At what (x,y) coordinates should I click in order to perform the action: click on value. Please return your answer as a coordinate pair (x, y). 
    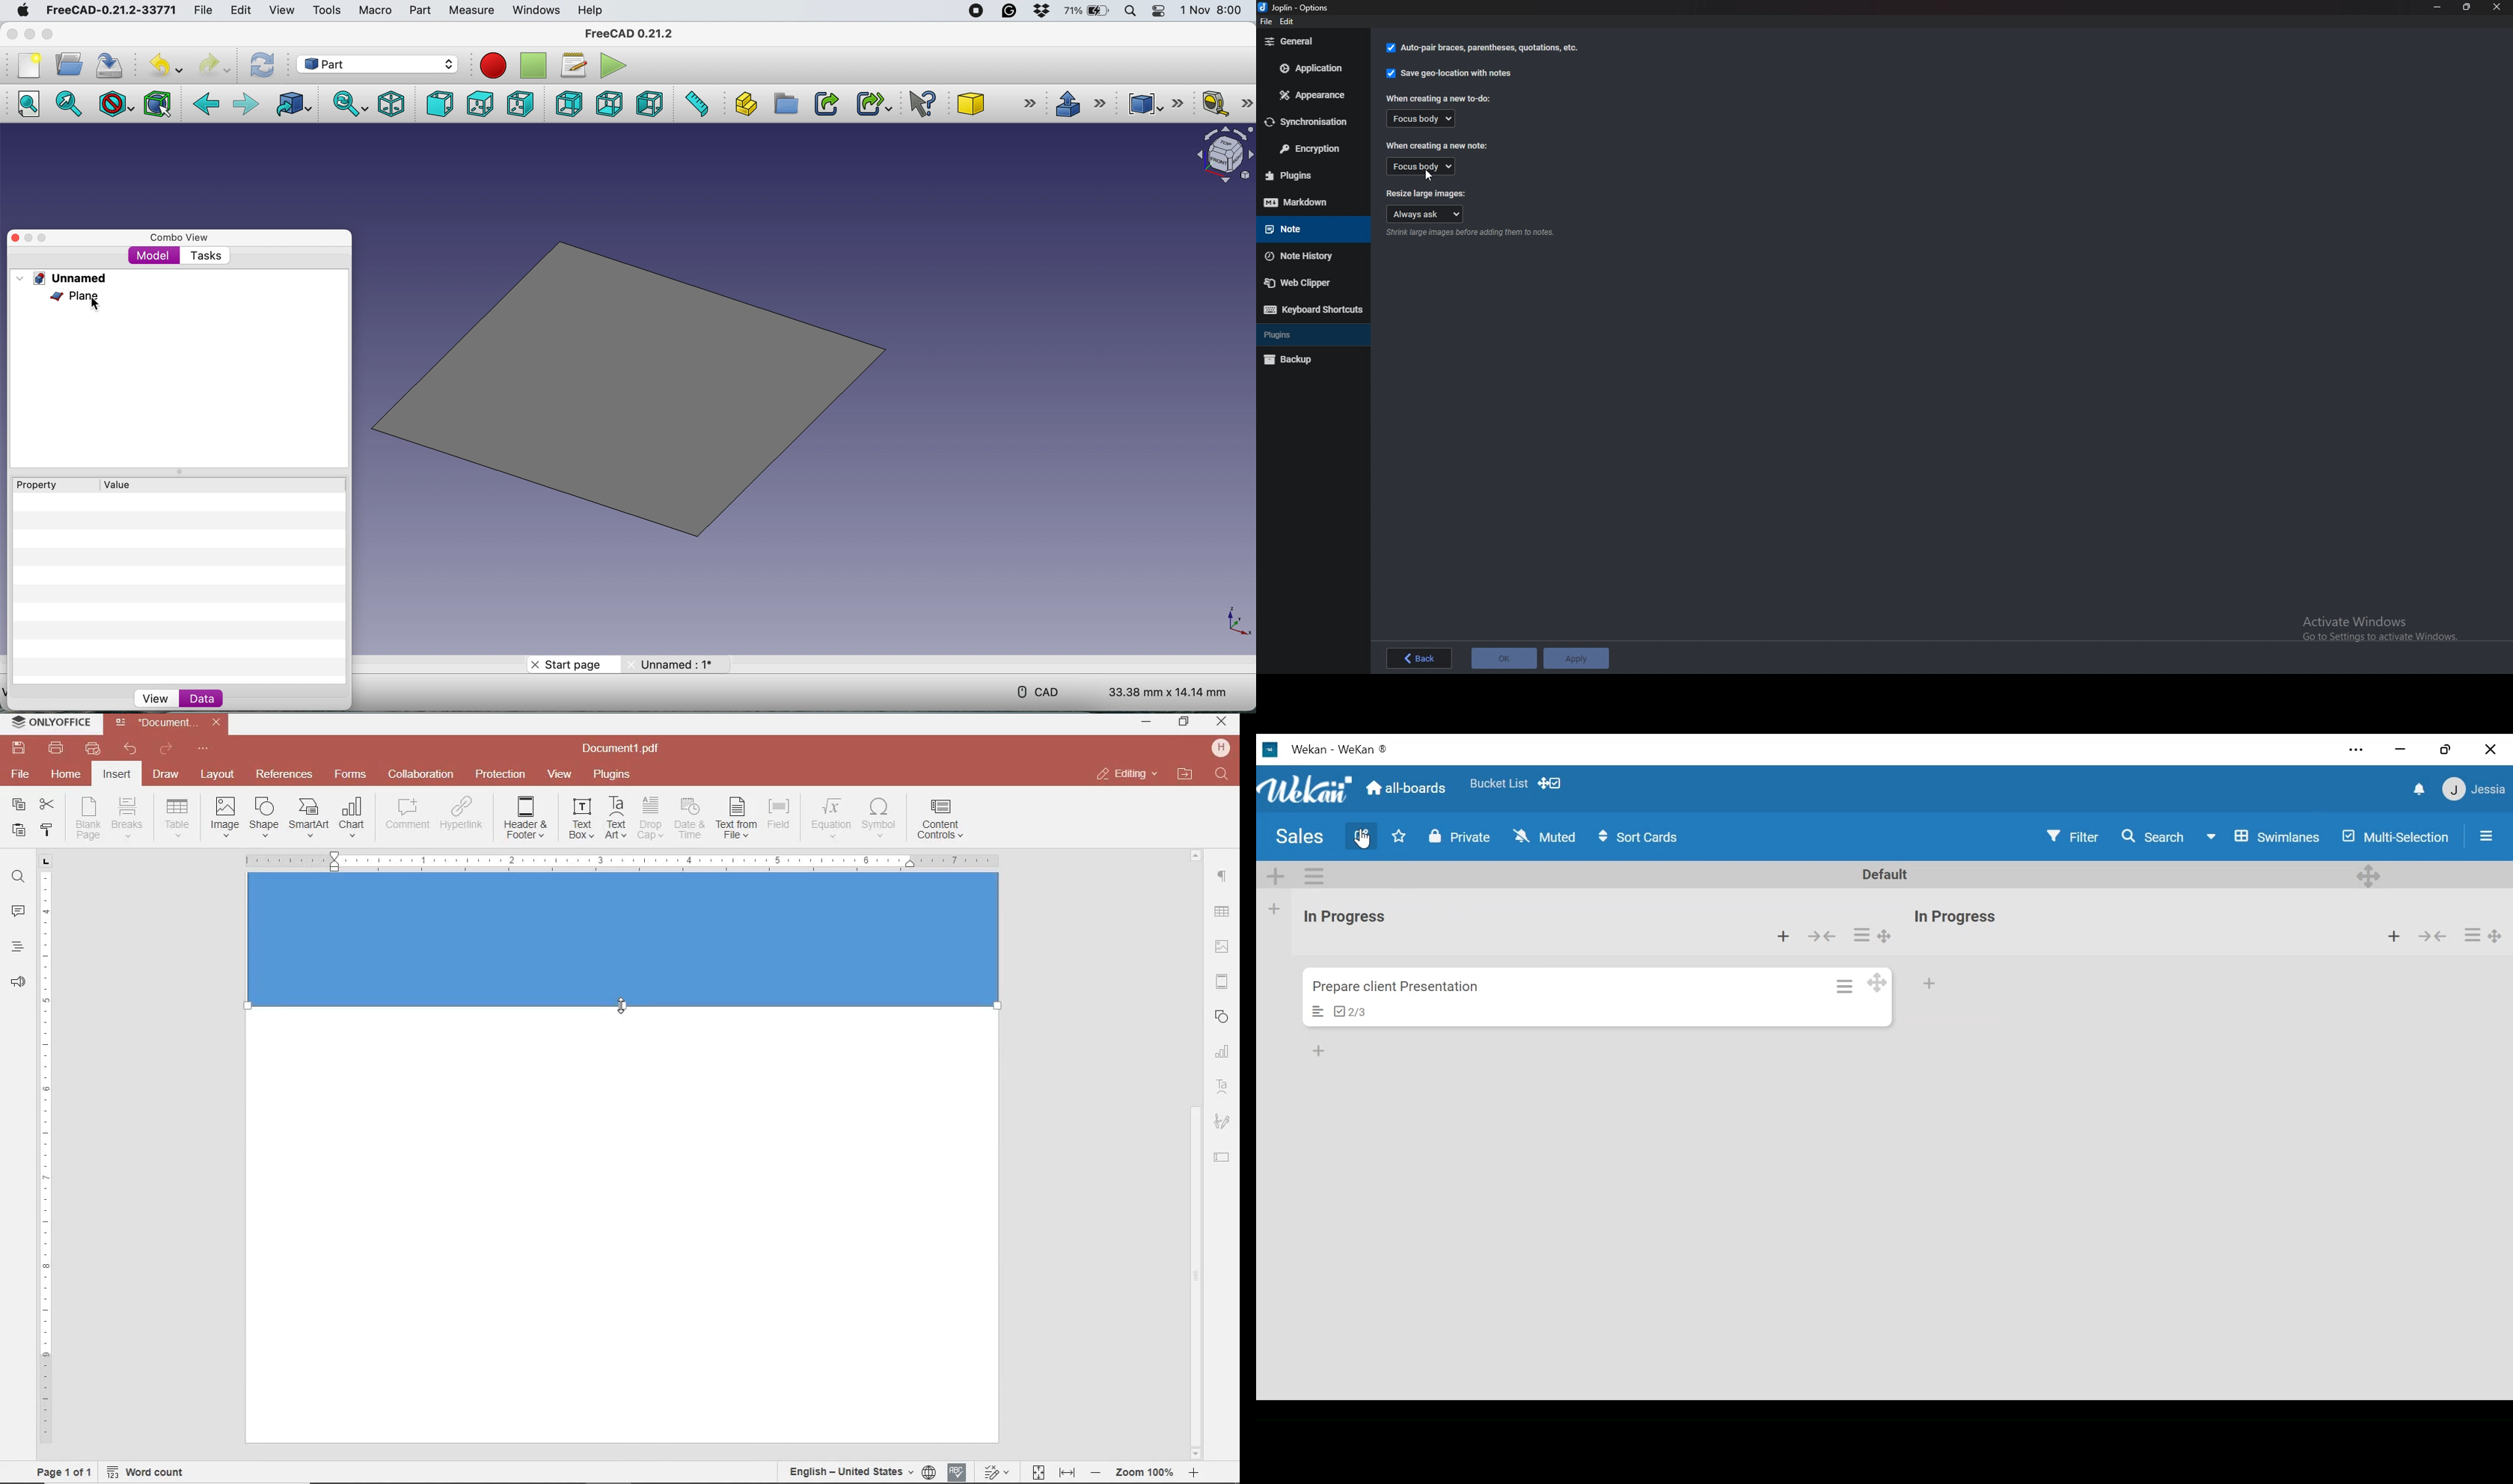
    Looking at the image, I should click on (122, 485).